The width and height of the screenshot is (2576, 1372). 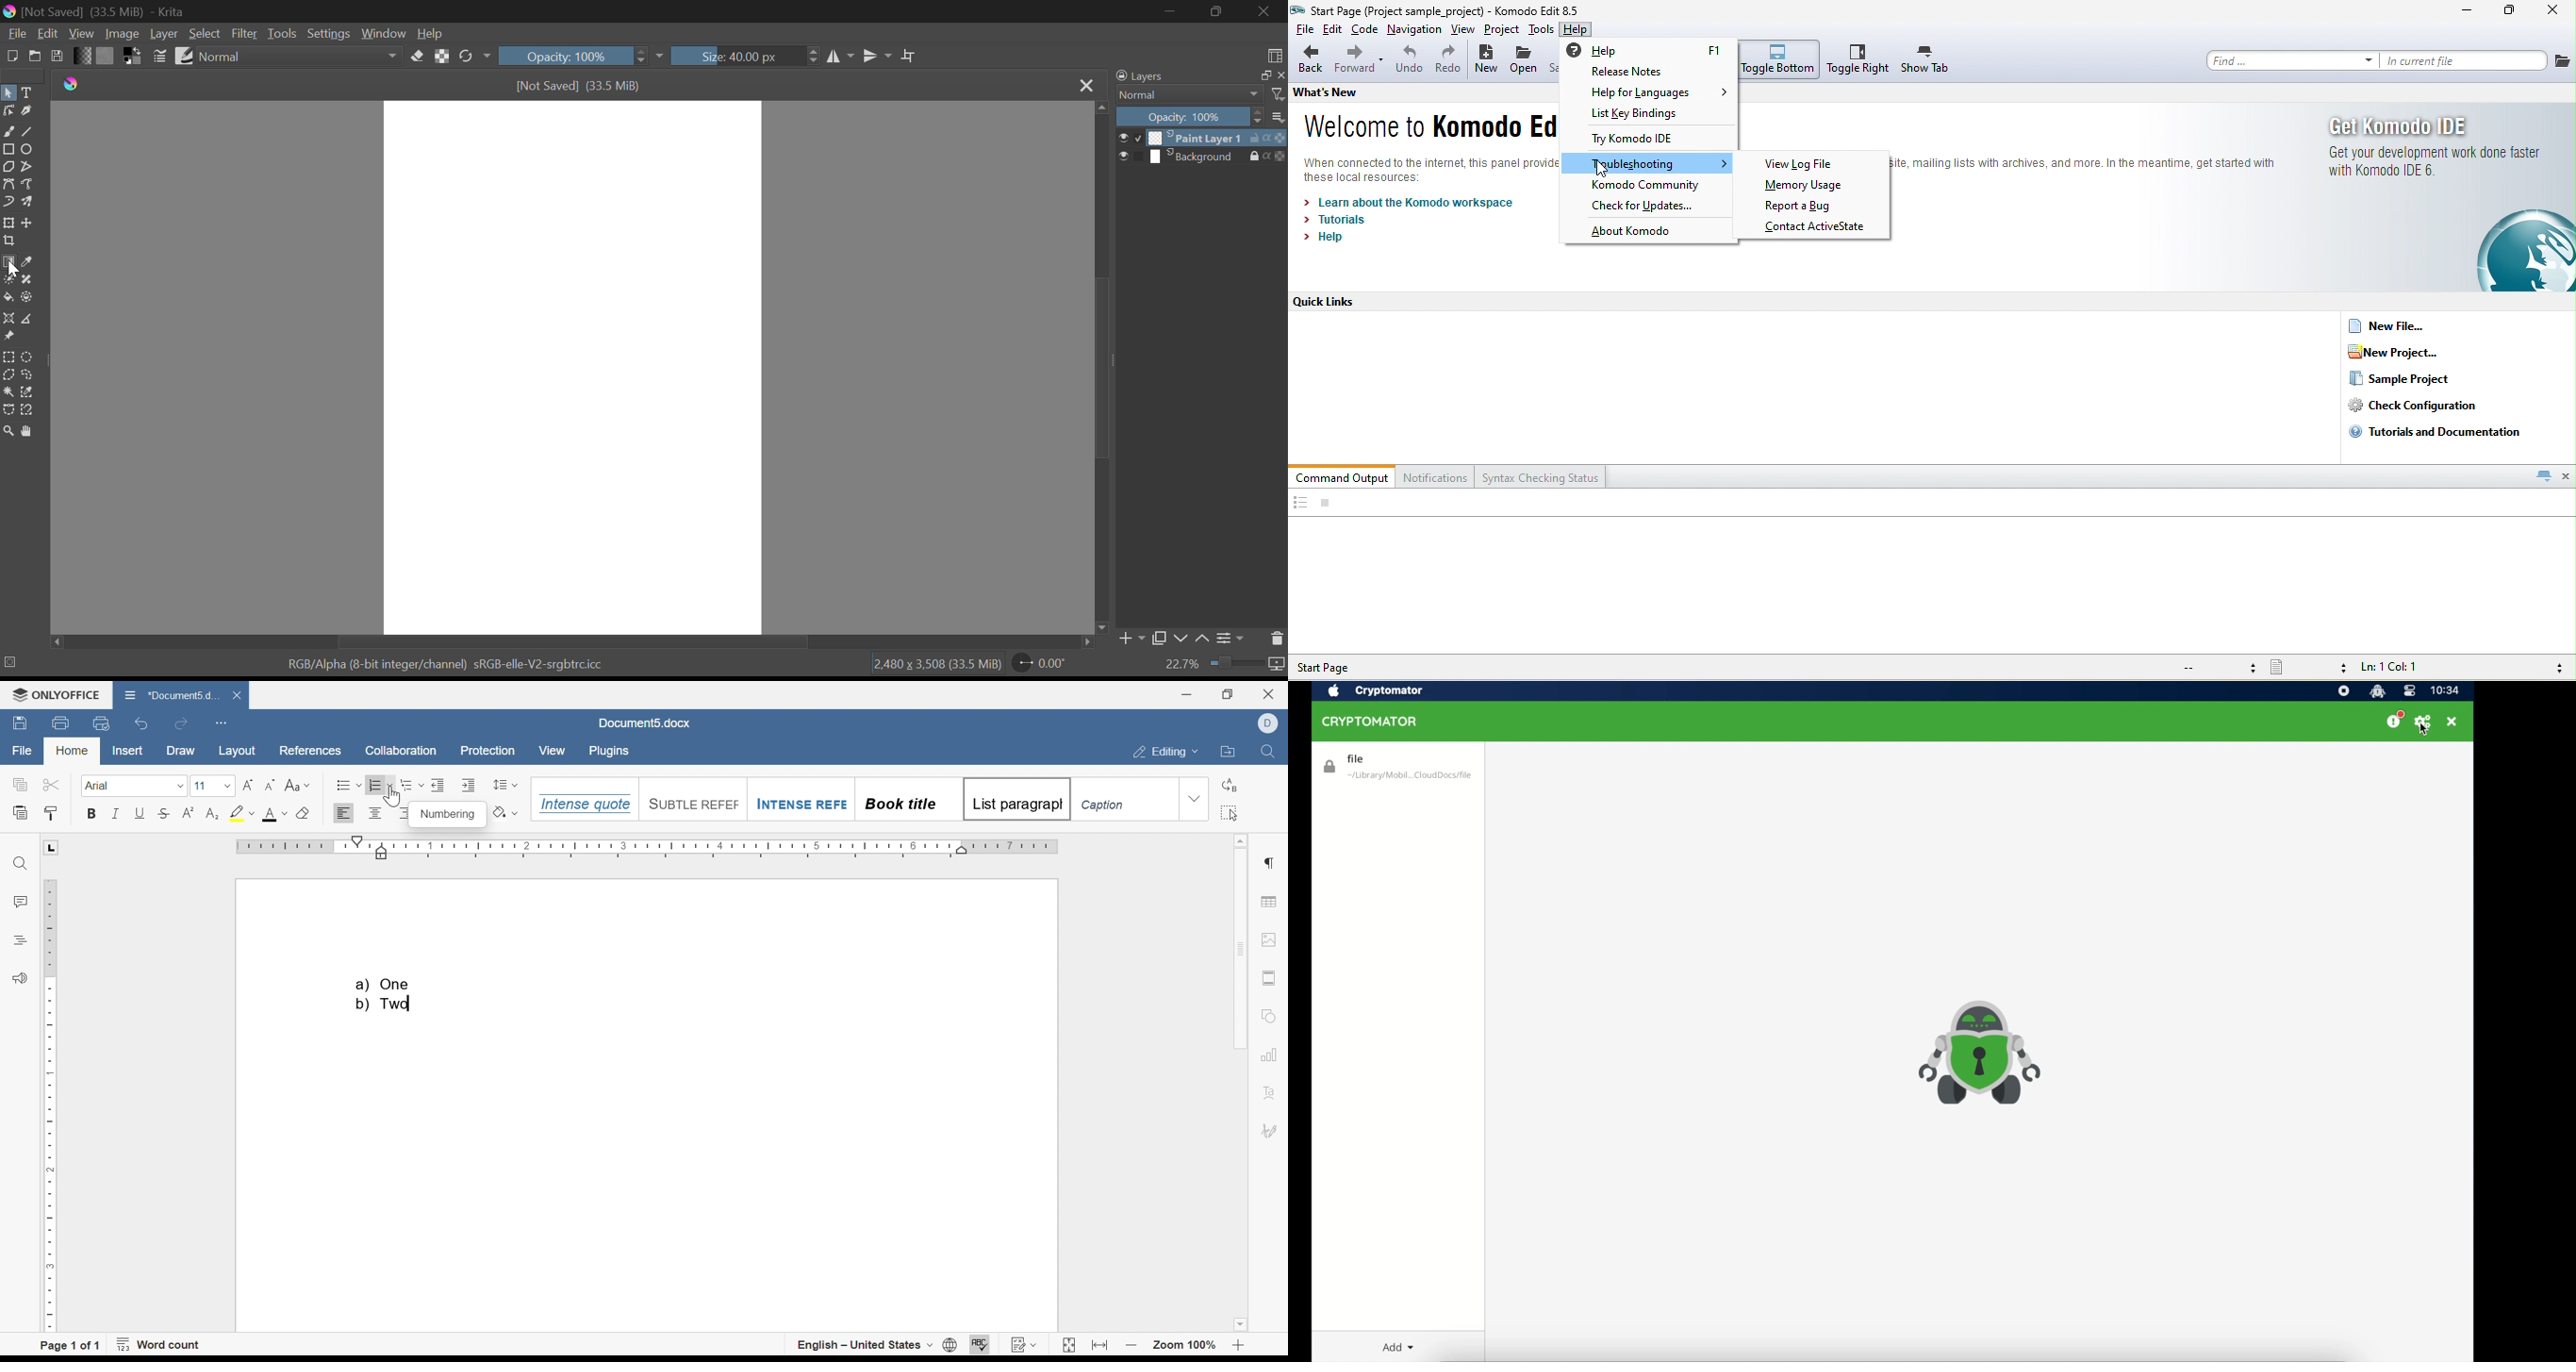 I want to click on chart settings, so click(x=1268, y=1057).